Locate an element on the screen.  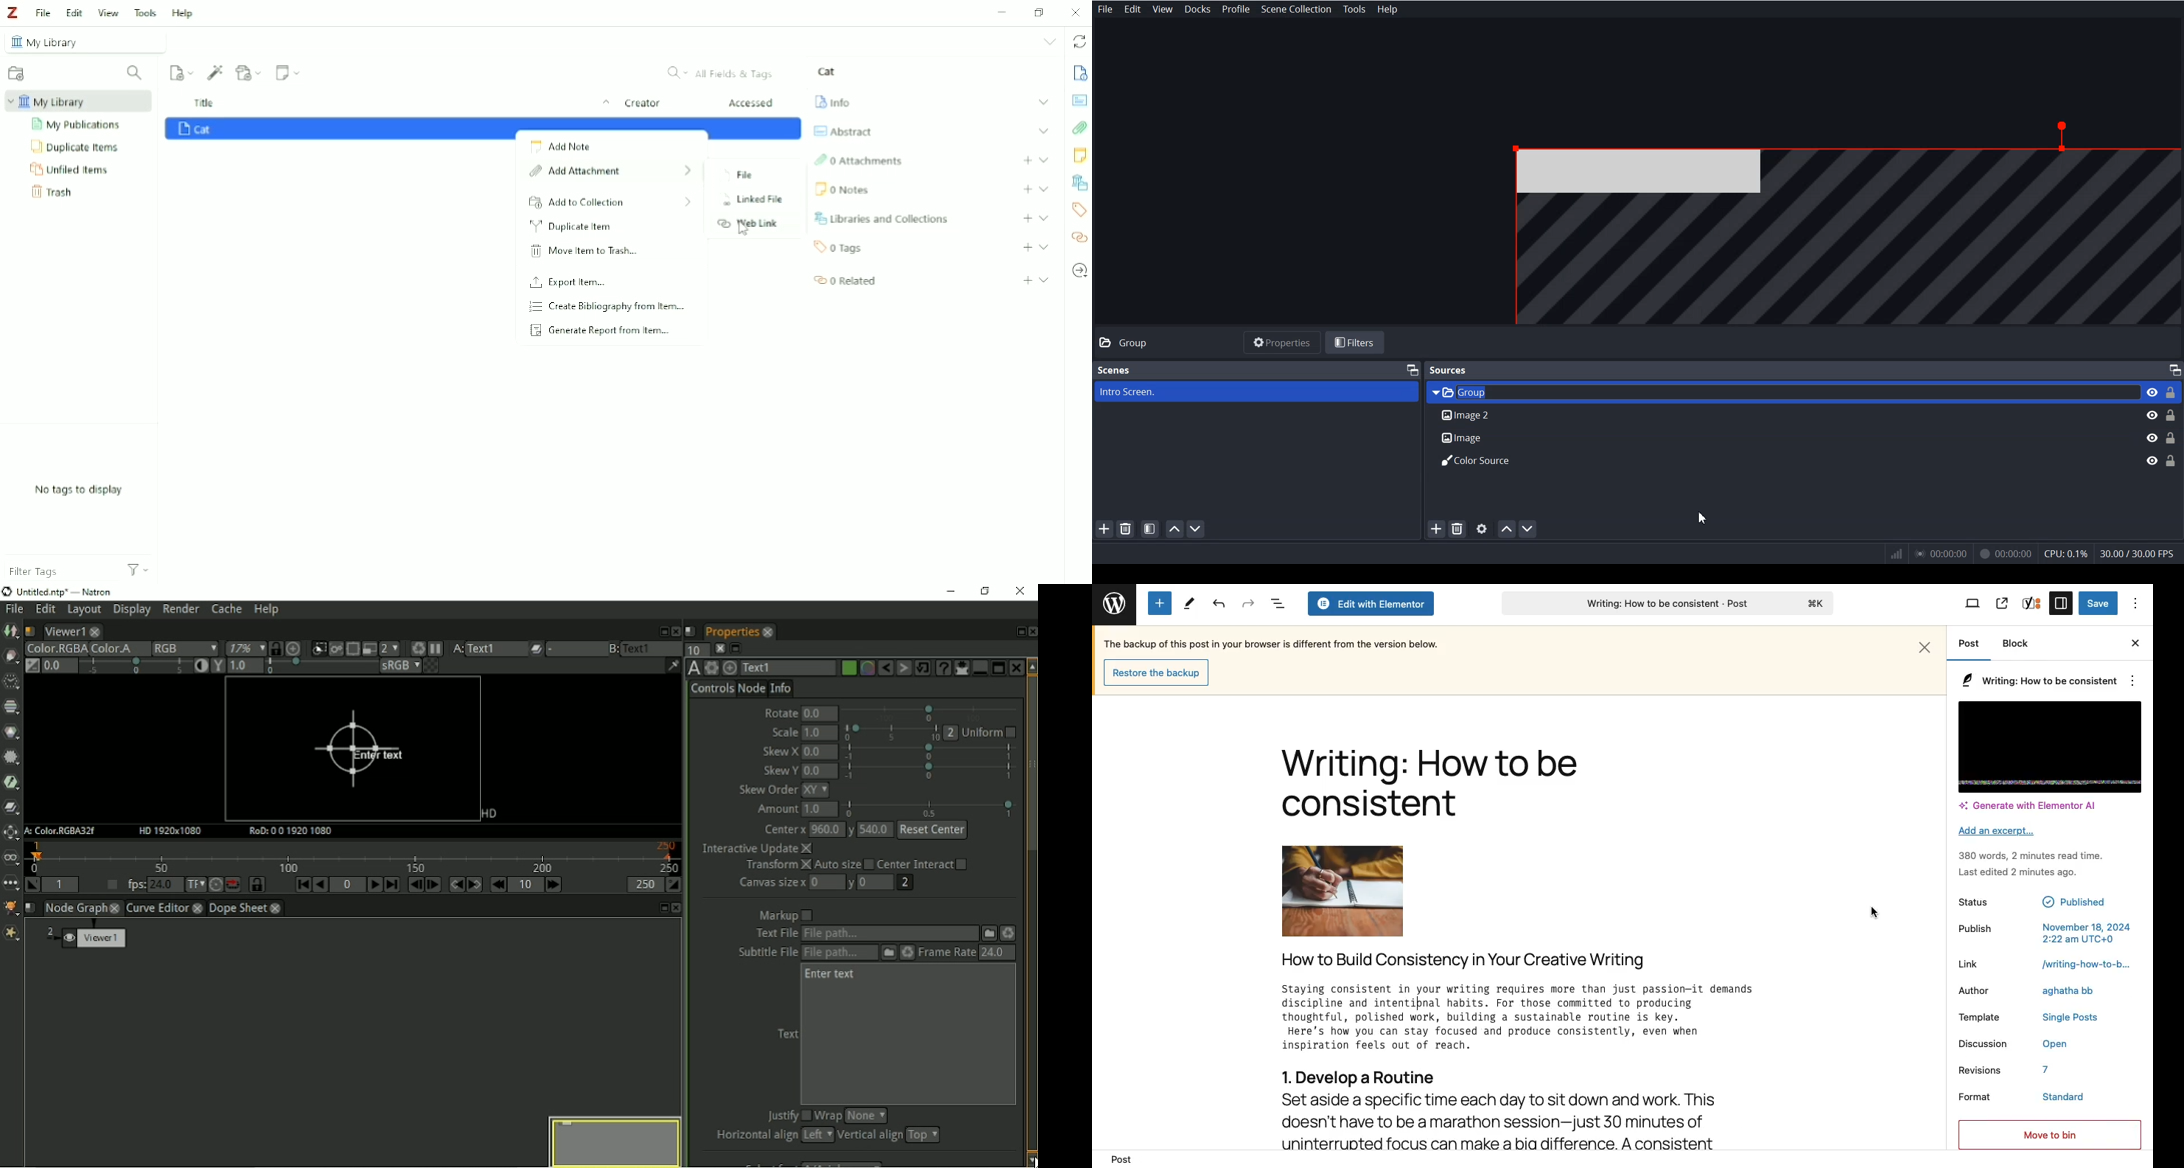
Duplicate Items is located at coordinates (76, 146).